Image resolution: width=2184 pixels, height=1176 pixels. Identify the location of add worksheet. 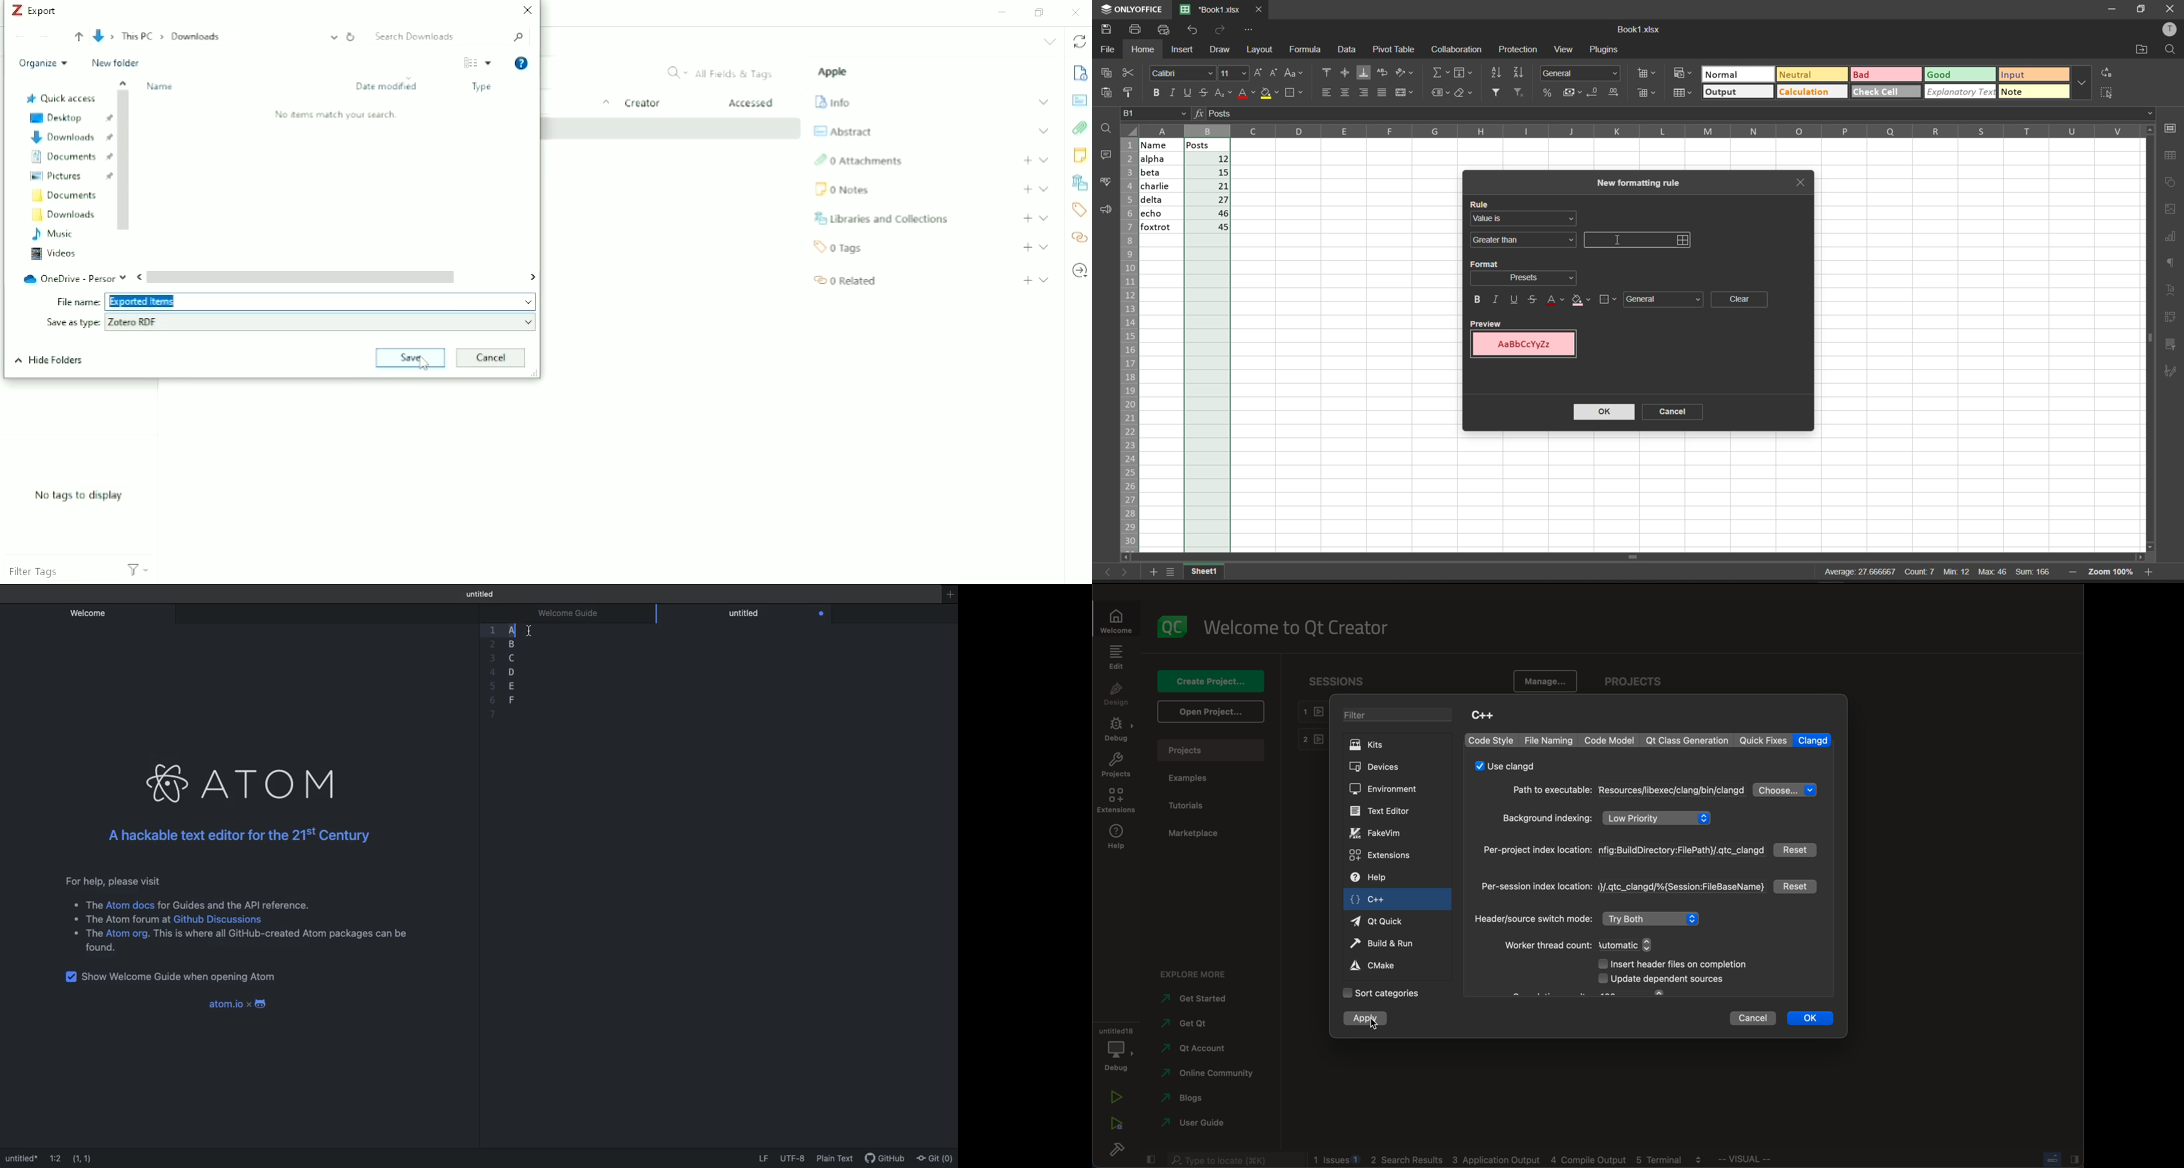
(1153, 571).